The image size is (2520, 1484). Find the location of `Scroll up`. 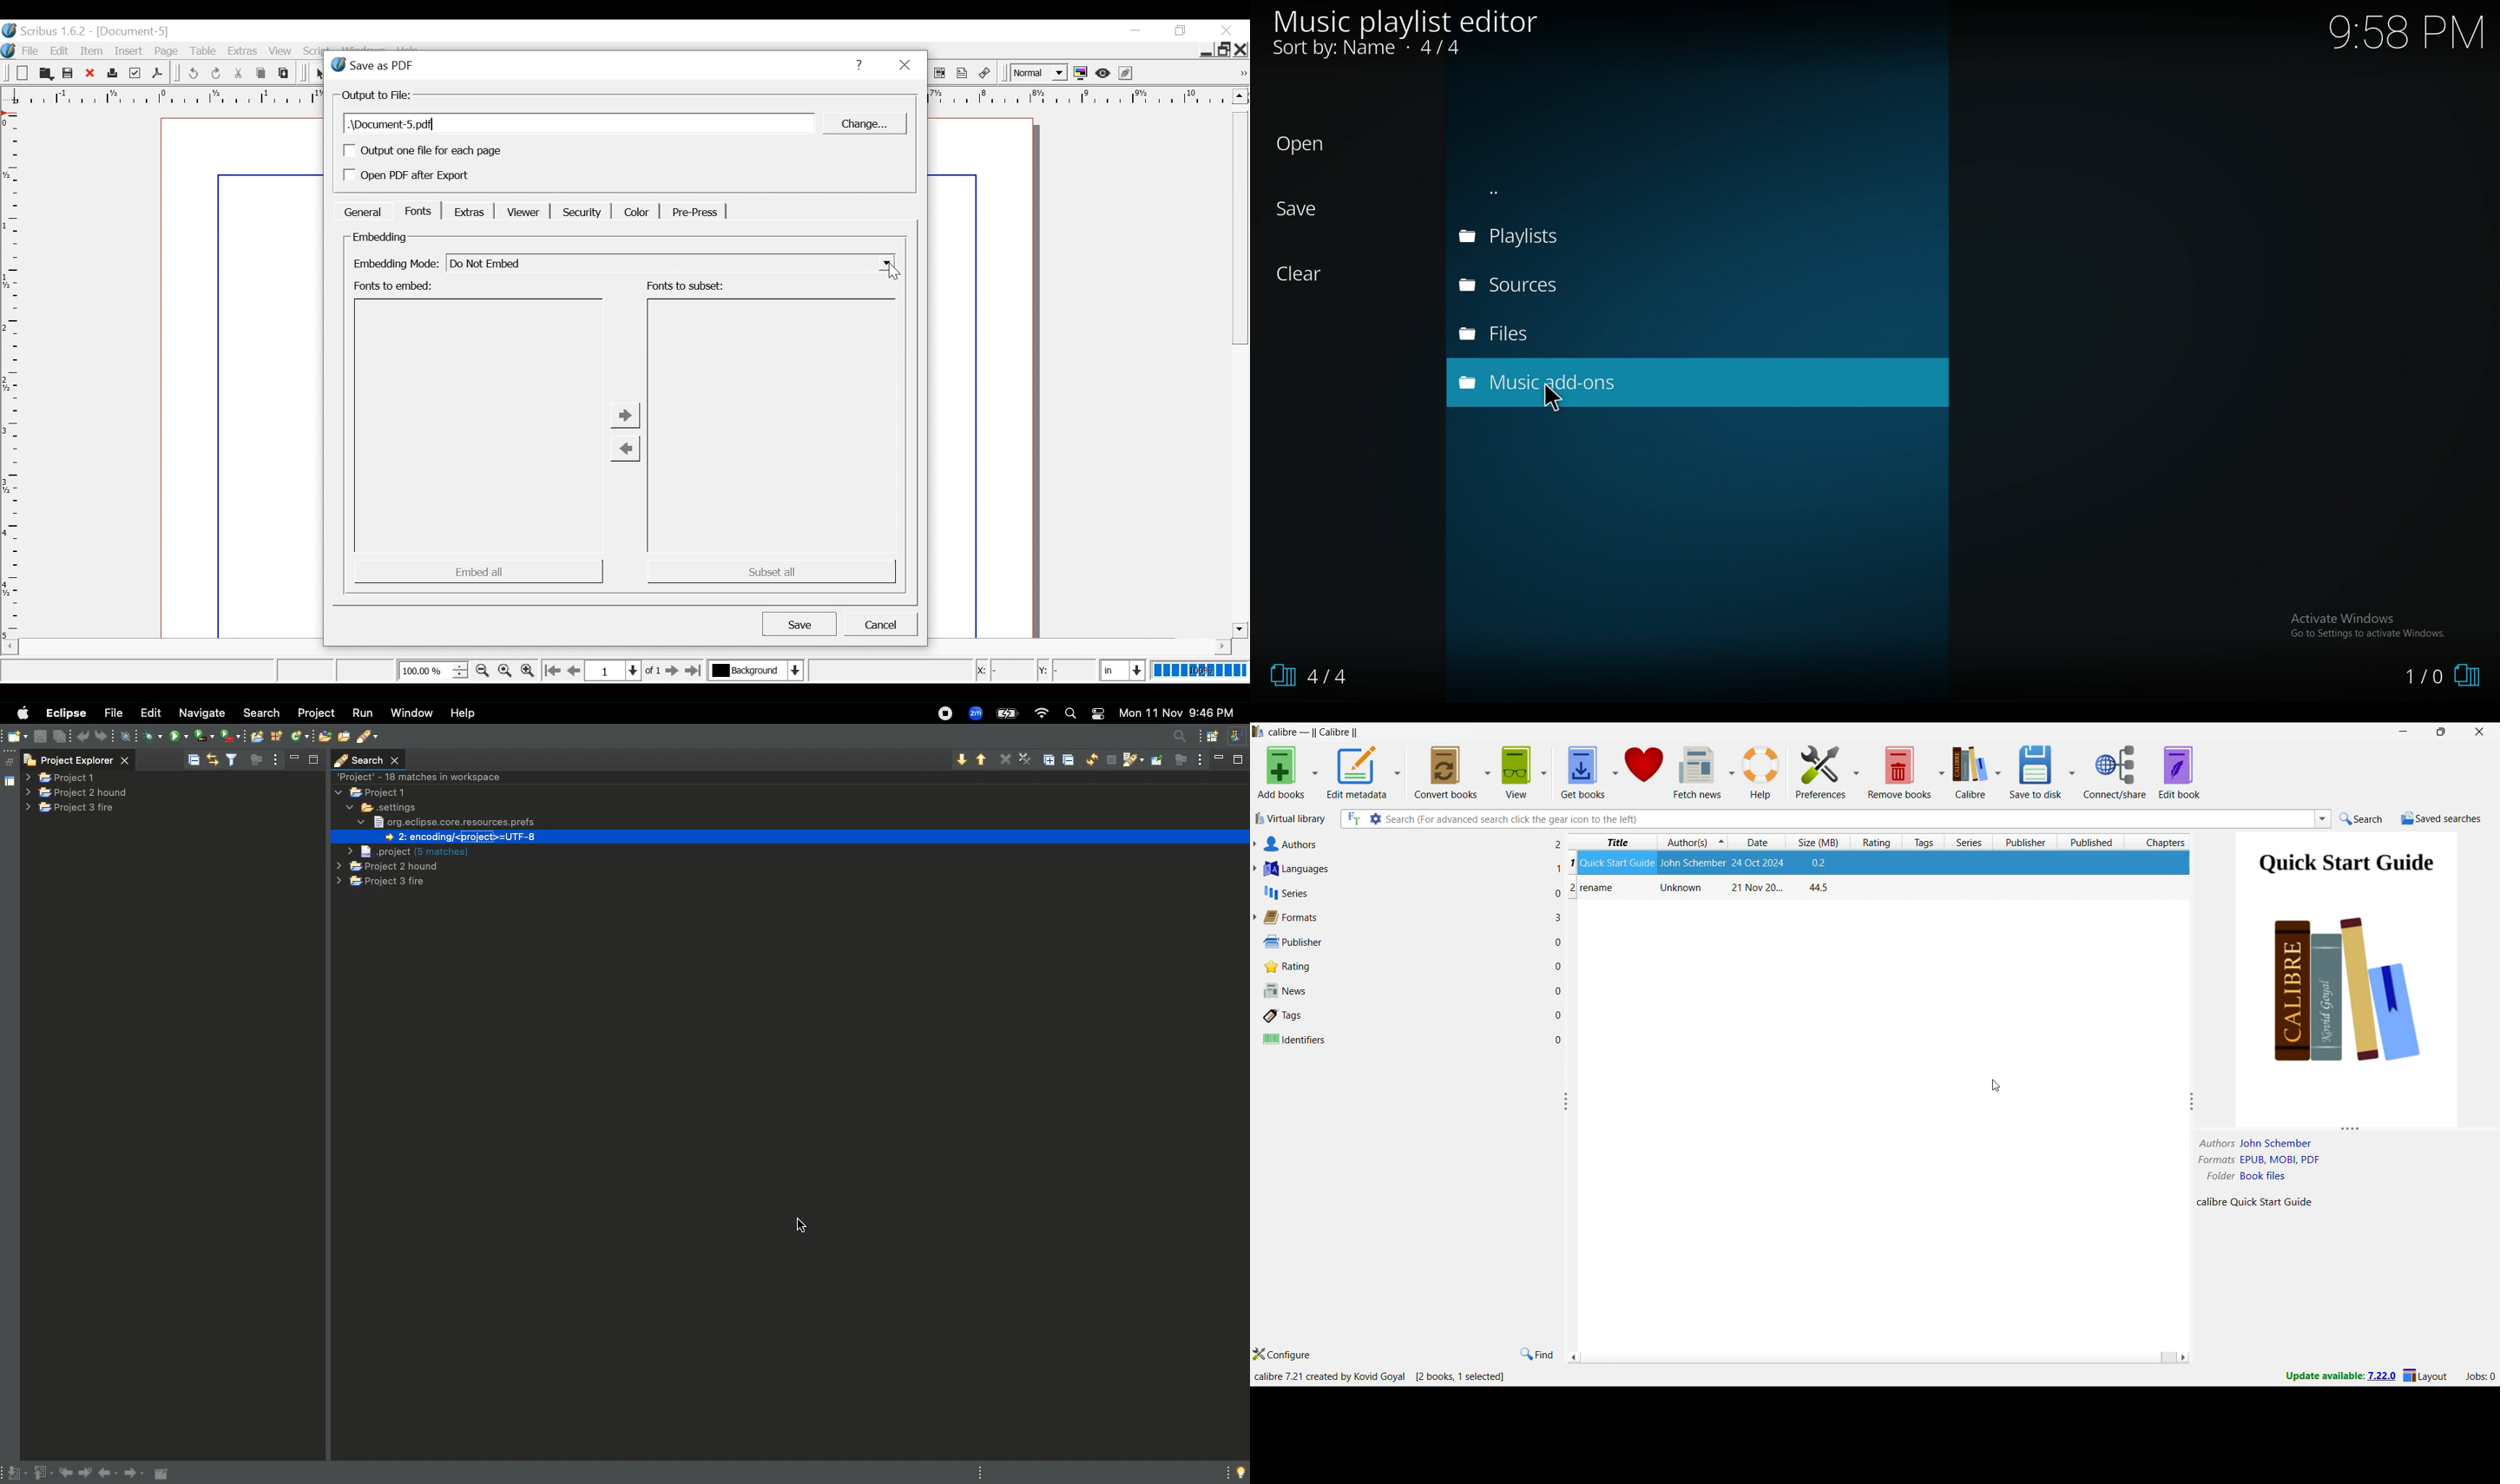

Scroll up is located at coordinates (1240, 96).